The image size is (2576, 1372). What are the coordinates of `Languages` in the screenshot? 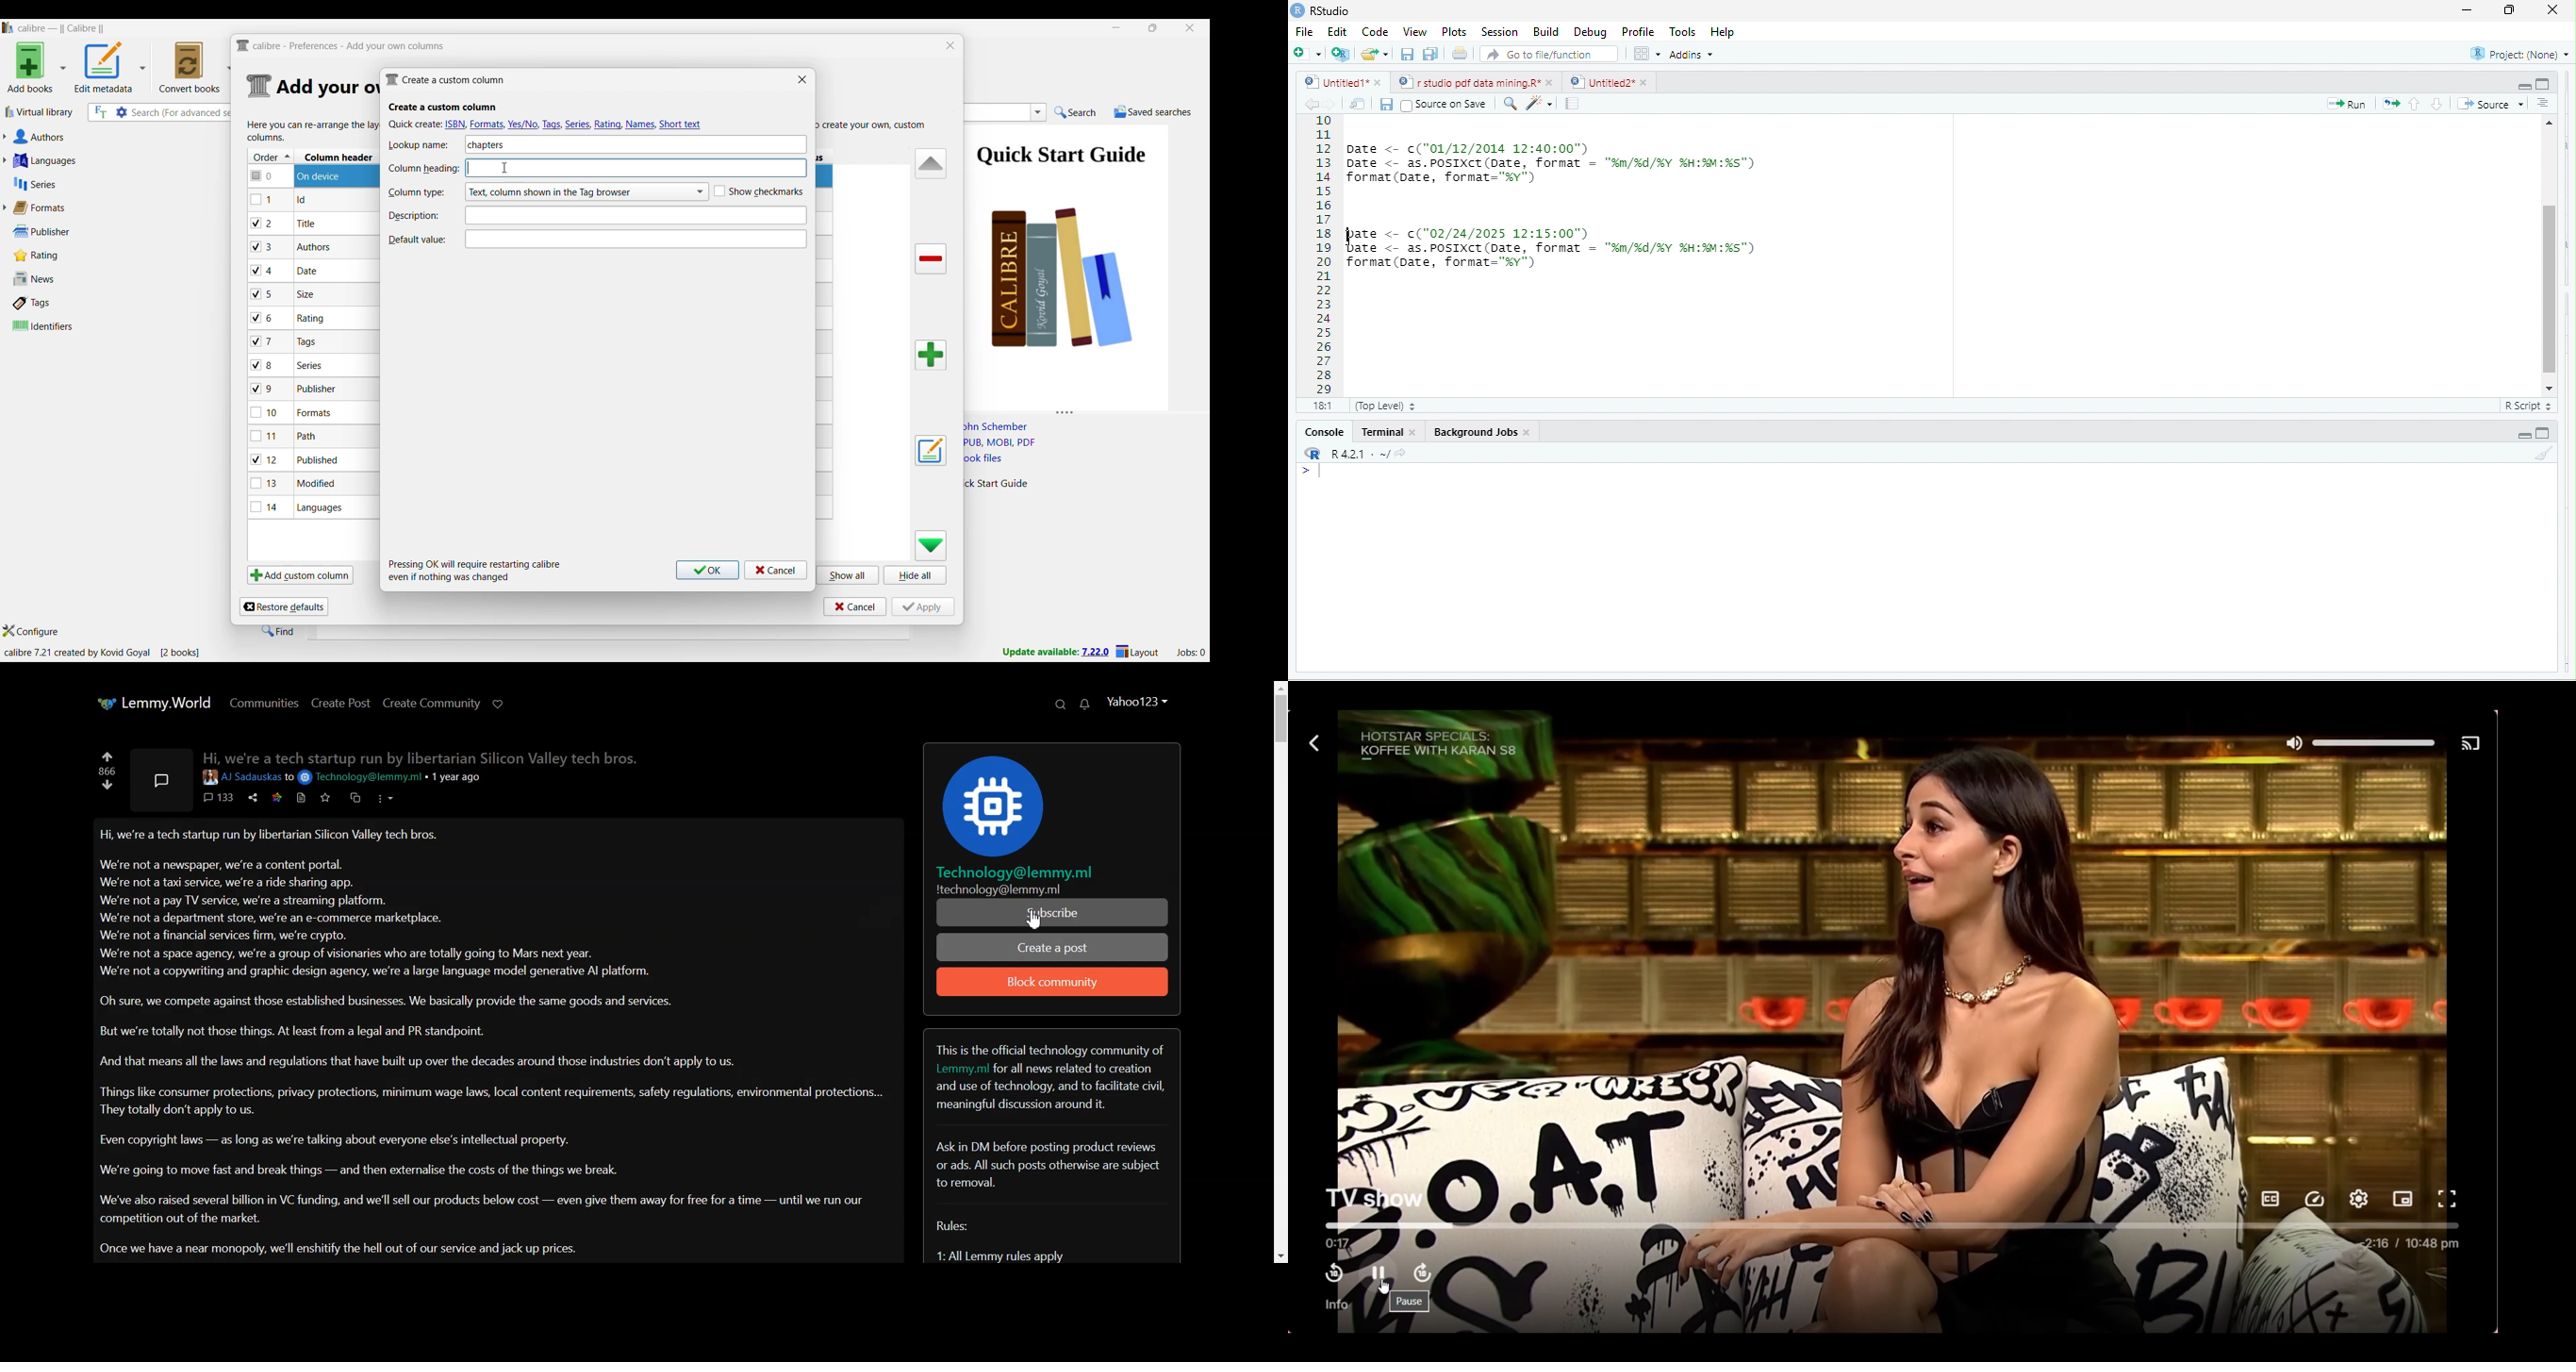 It's located at (96, 160).